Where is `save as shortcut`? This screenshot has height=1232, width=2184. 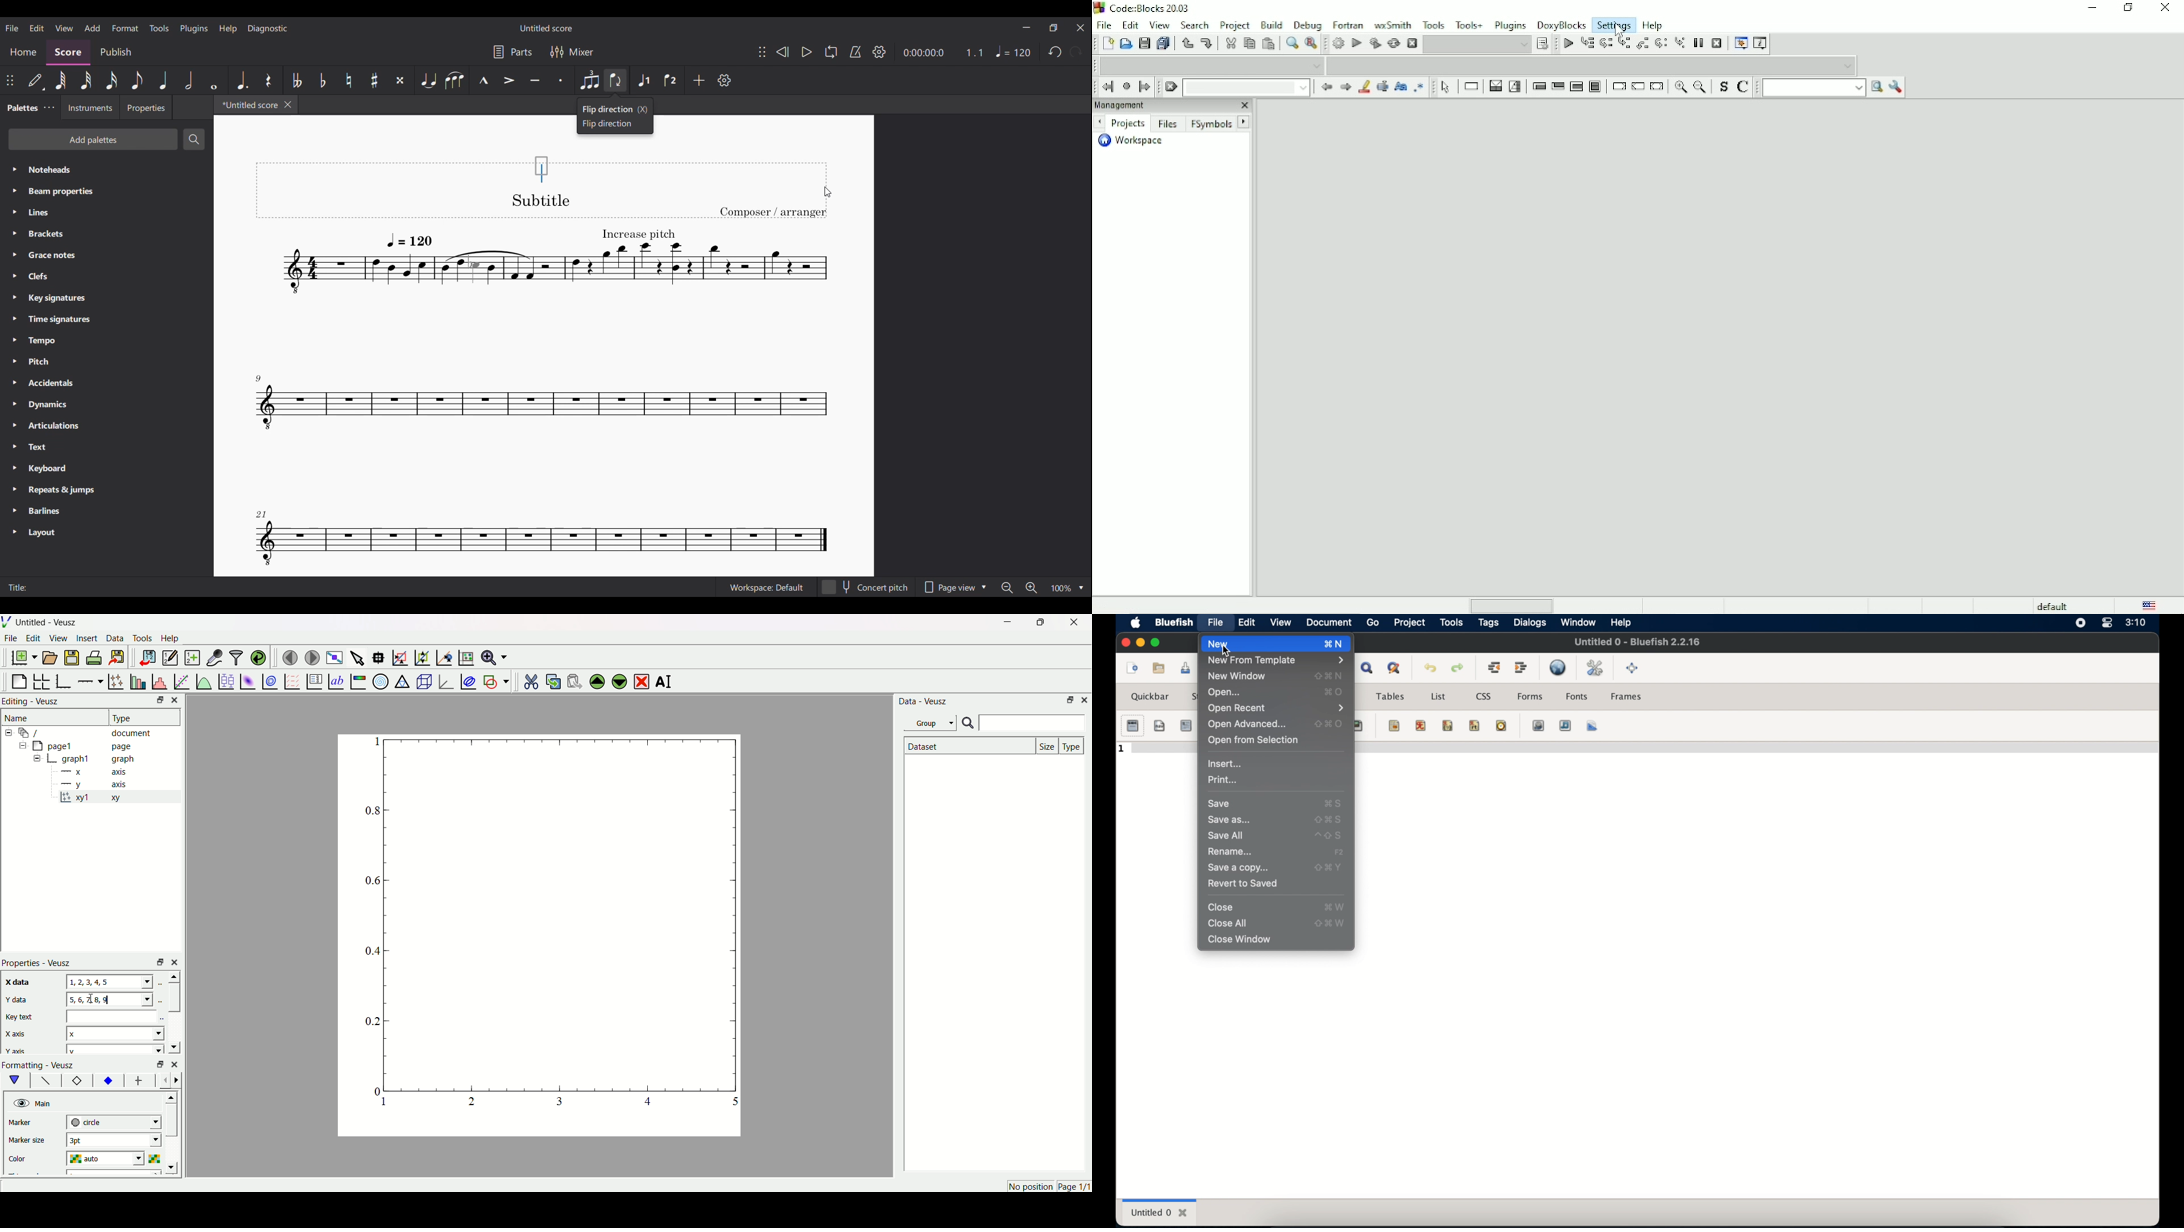 save as shortcut is located at coordinates (1328, 820).